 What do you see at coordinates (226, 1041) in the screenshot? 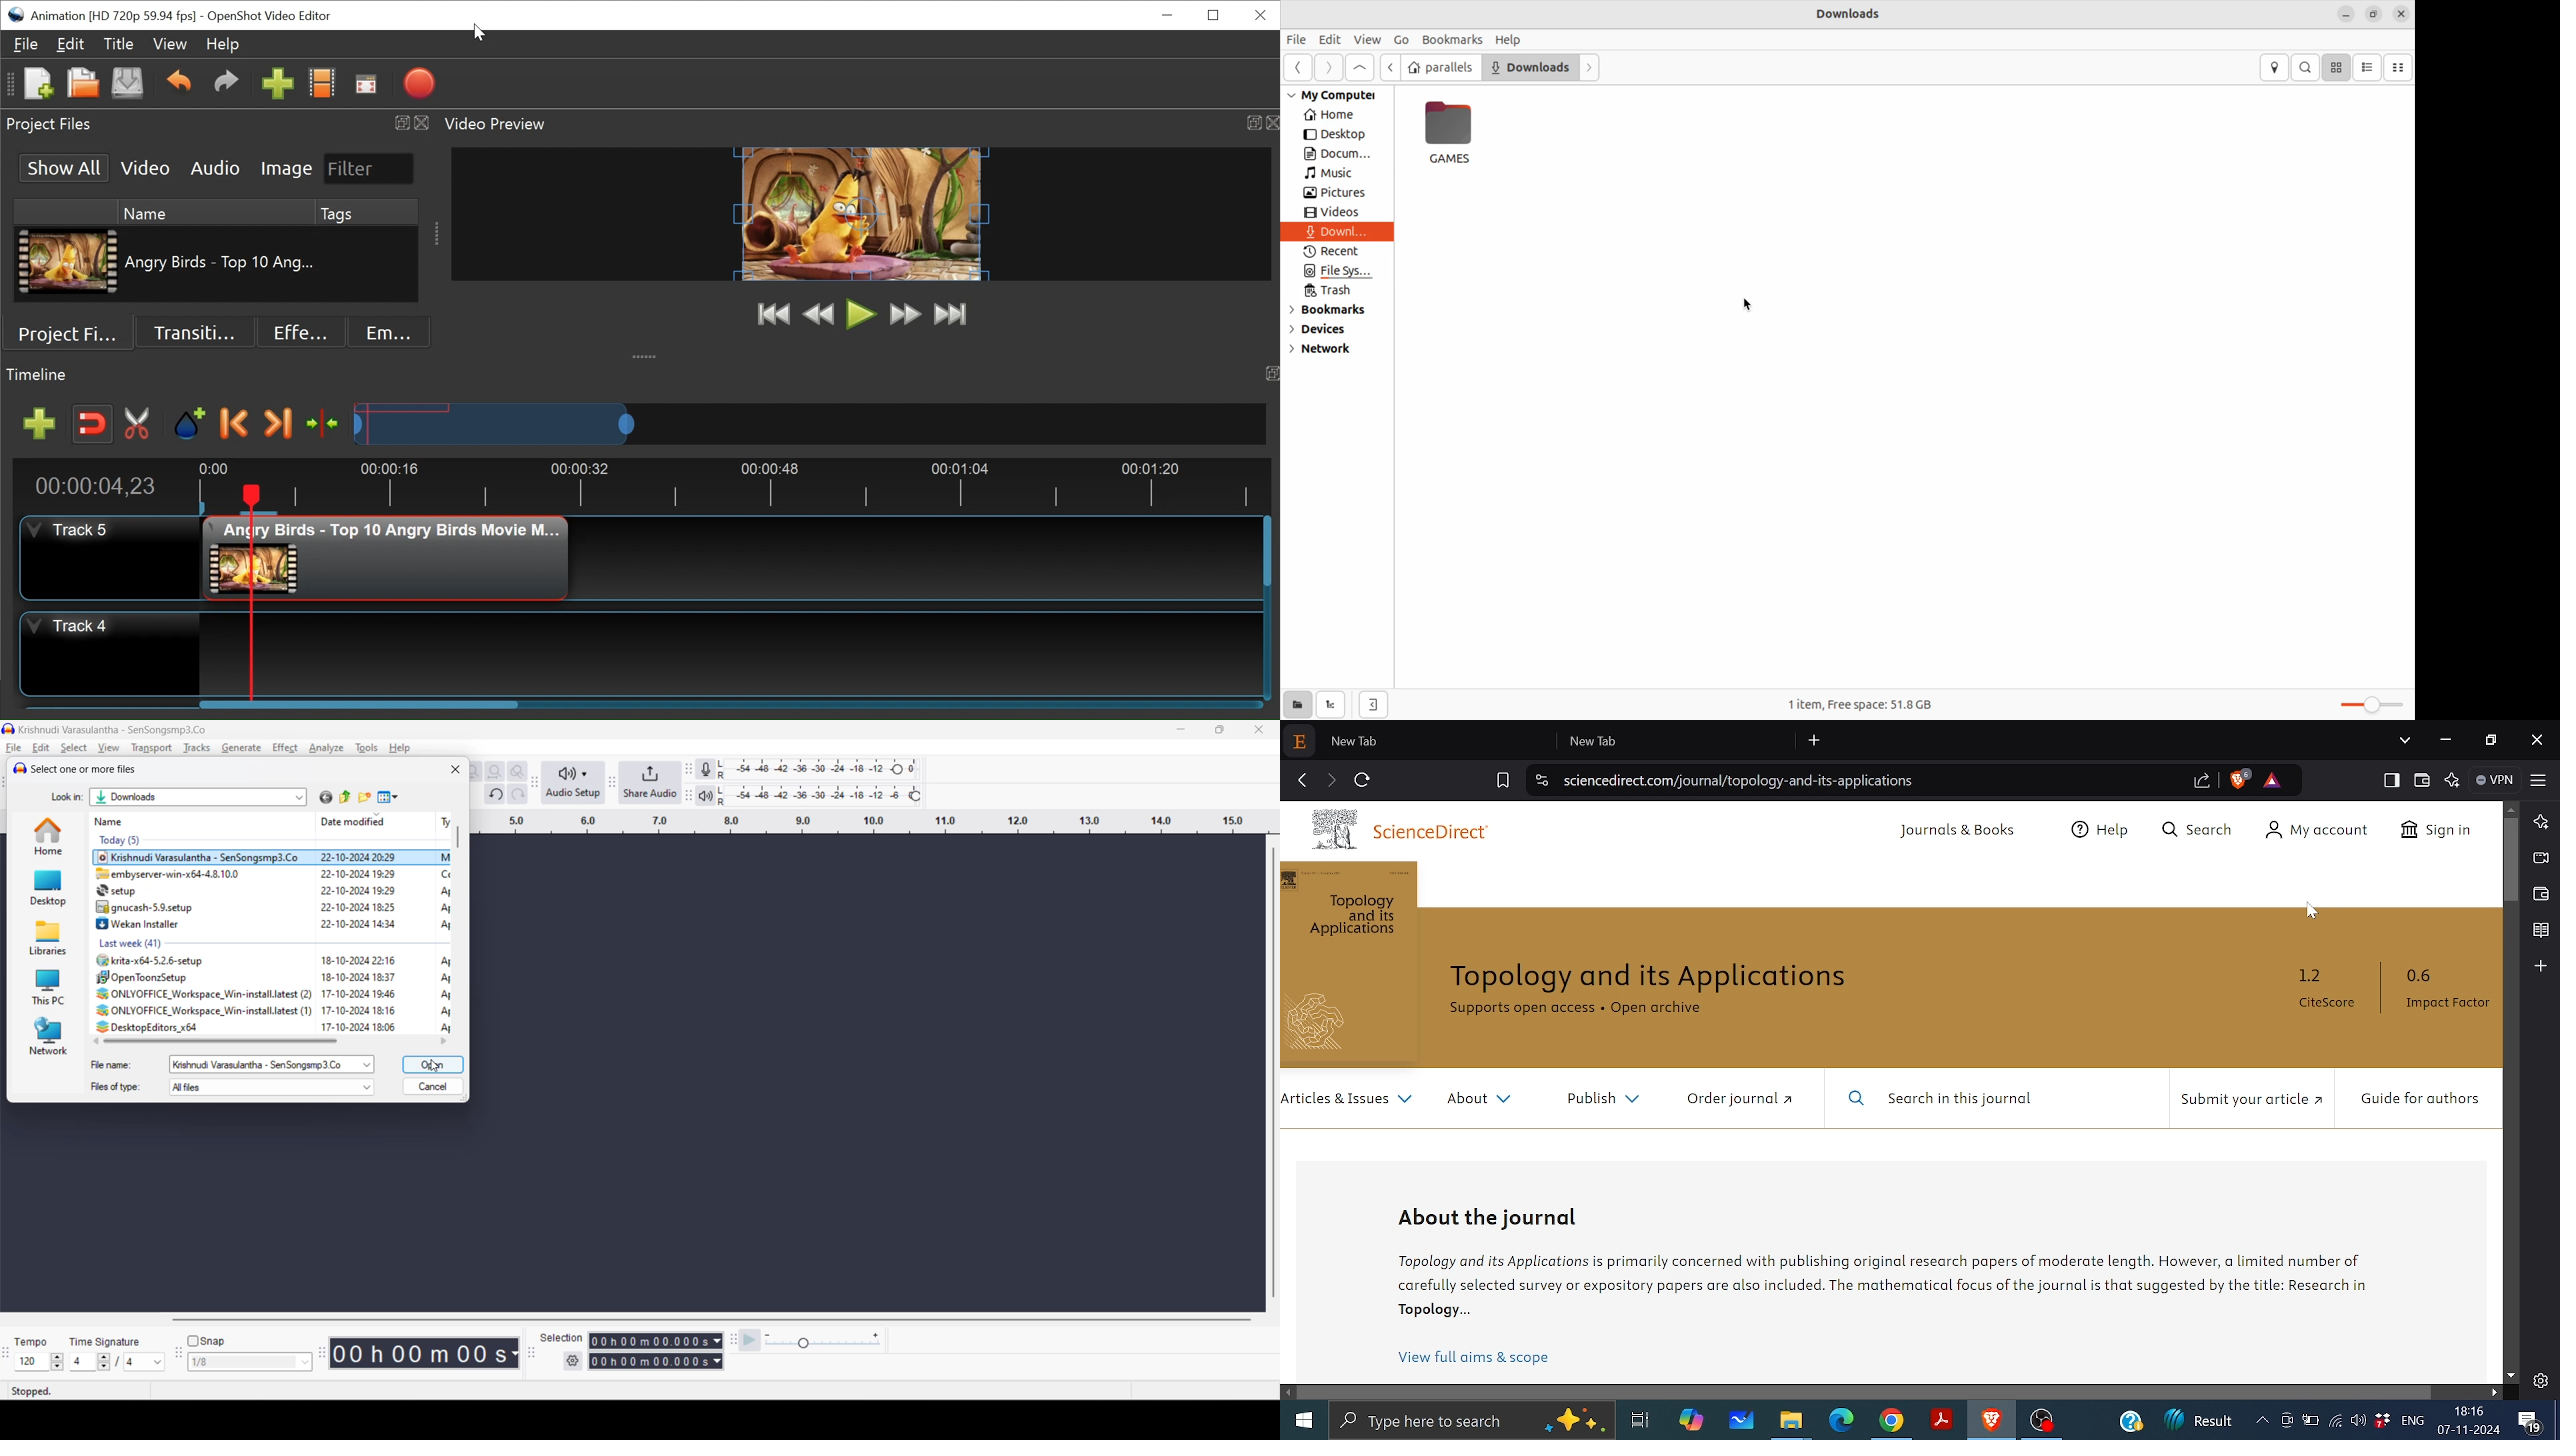
I see `horizontal scroll bar` at bounding box center [226, 1041].